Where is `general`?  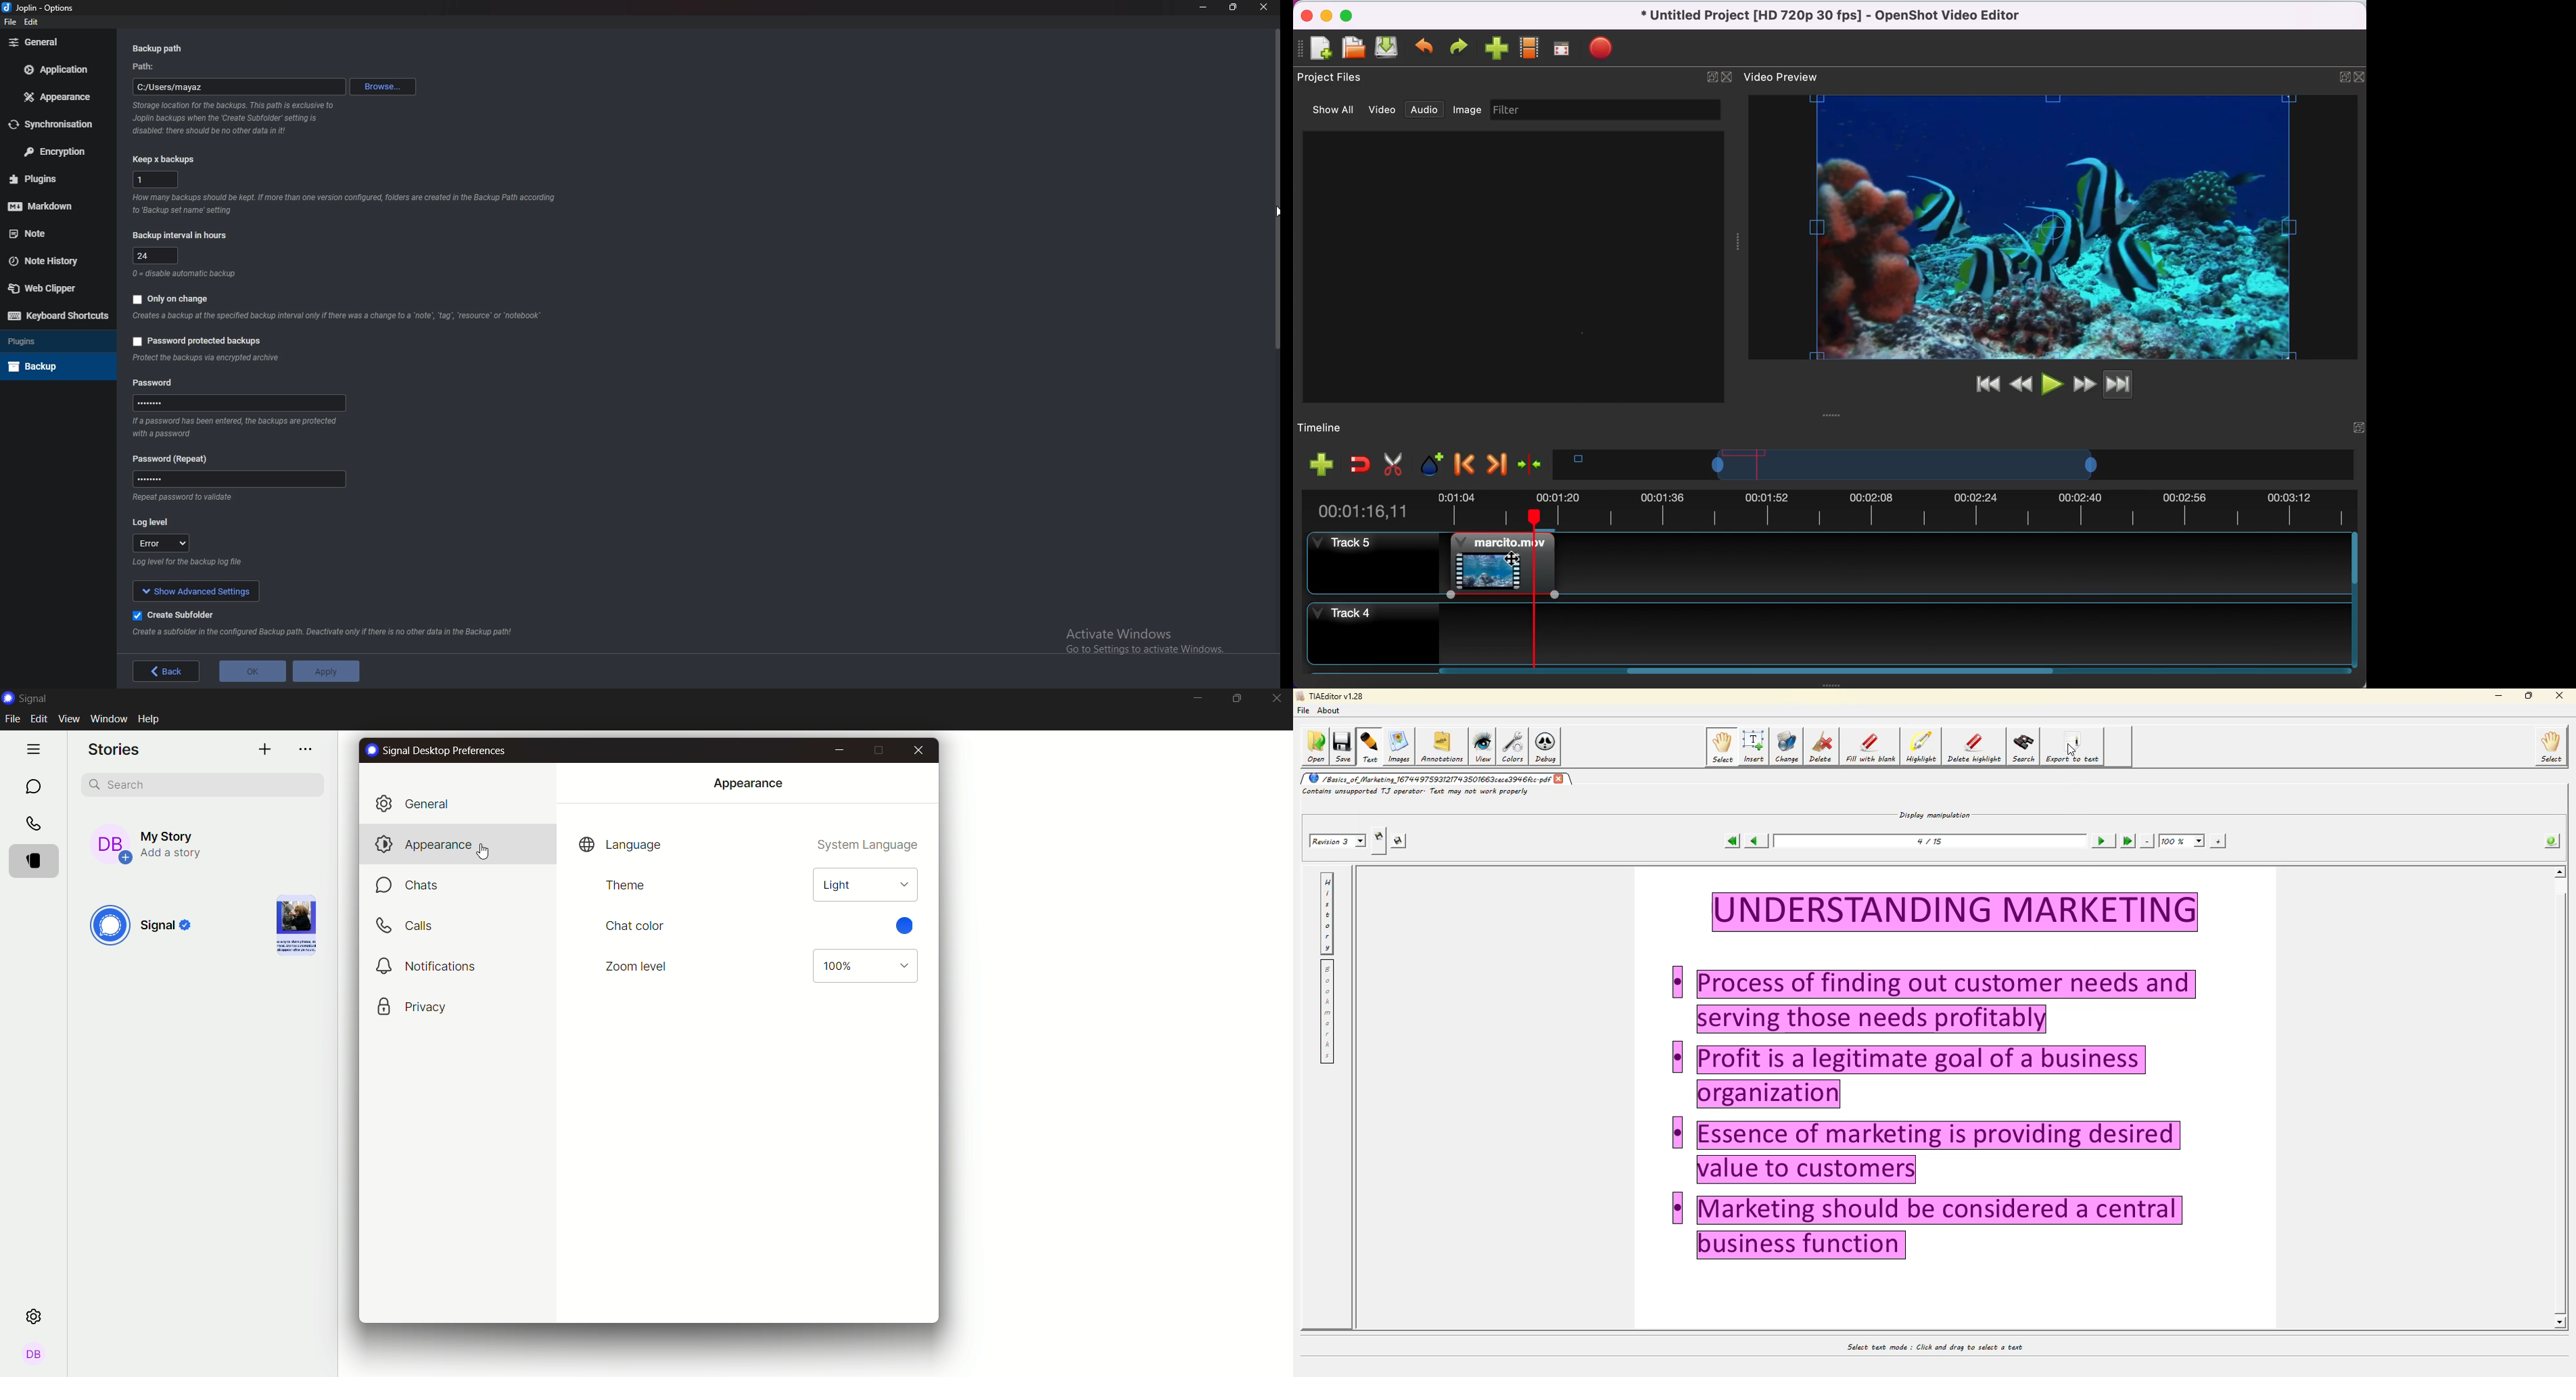 general is located at coordinates (421, 803).